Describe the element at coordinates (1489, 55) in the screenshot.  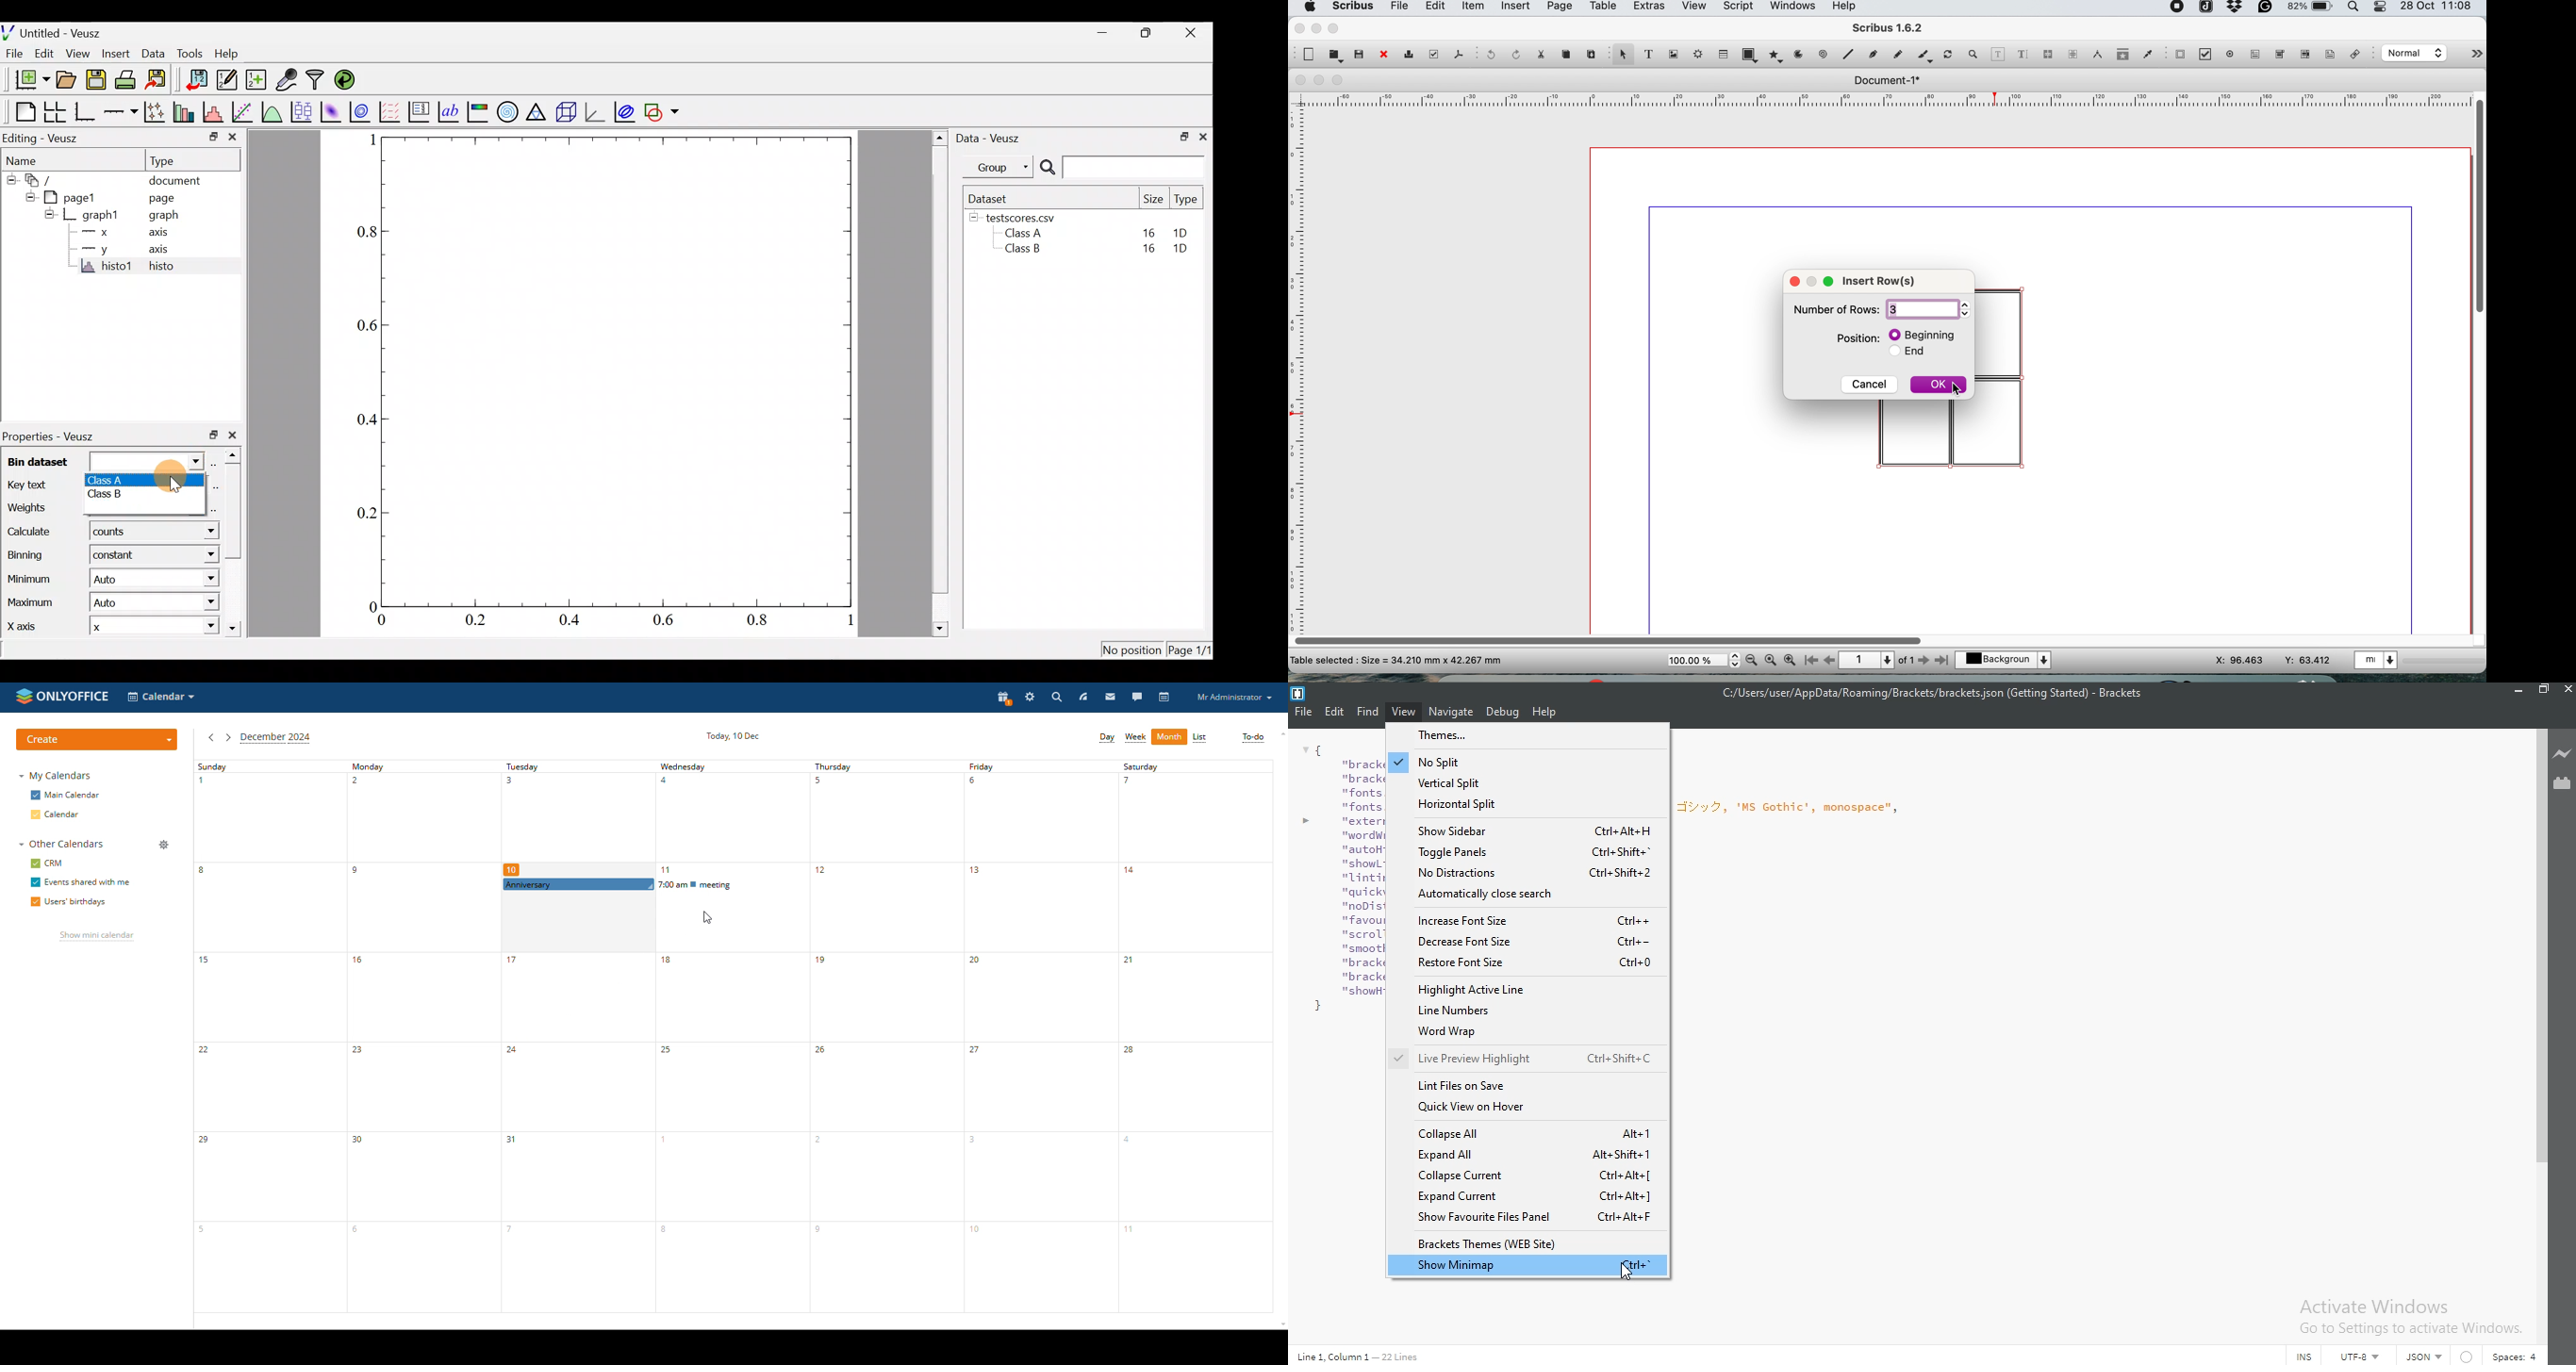
I see `undo` at that location.